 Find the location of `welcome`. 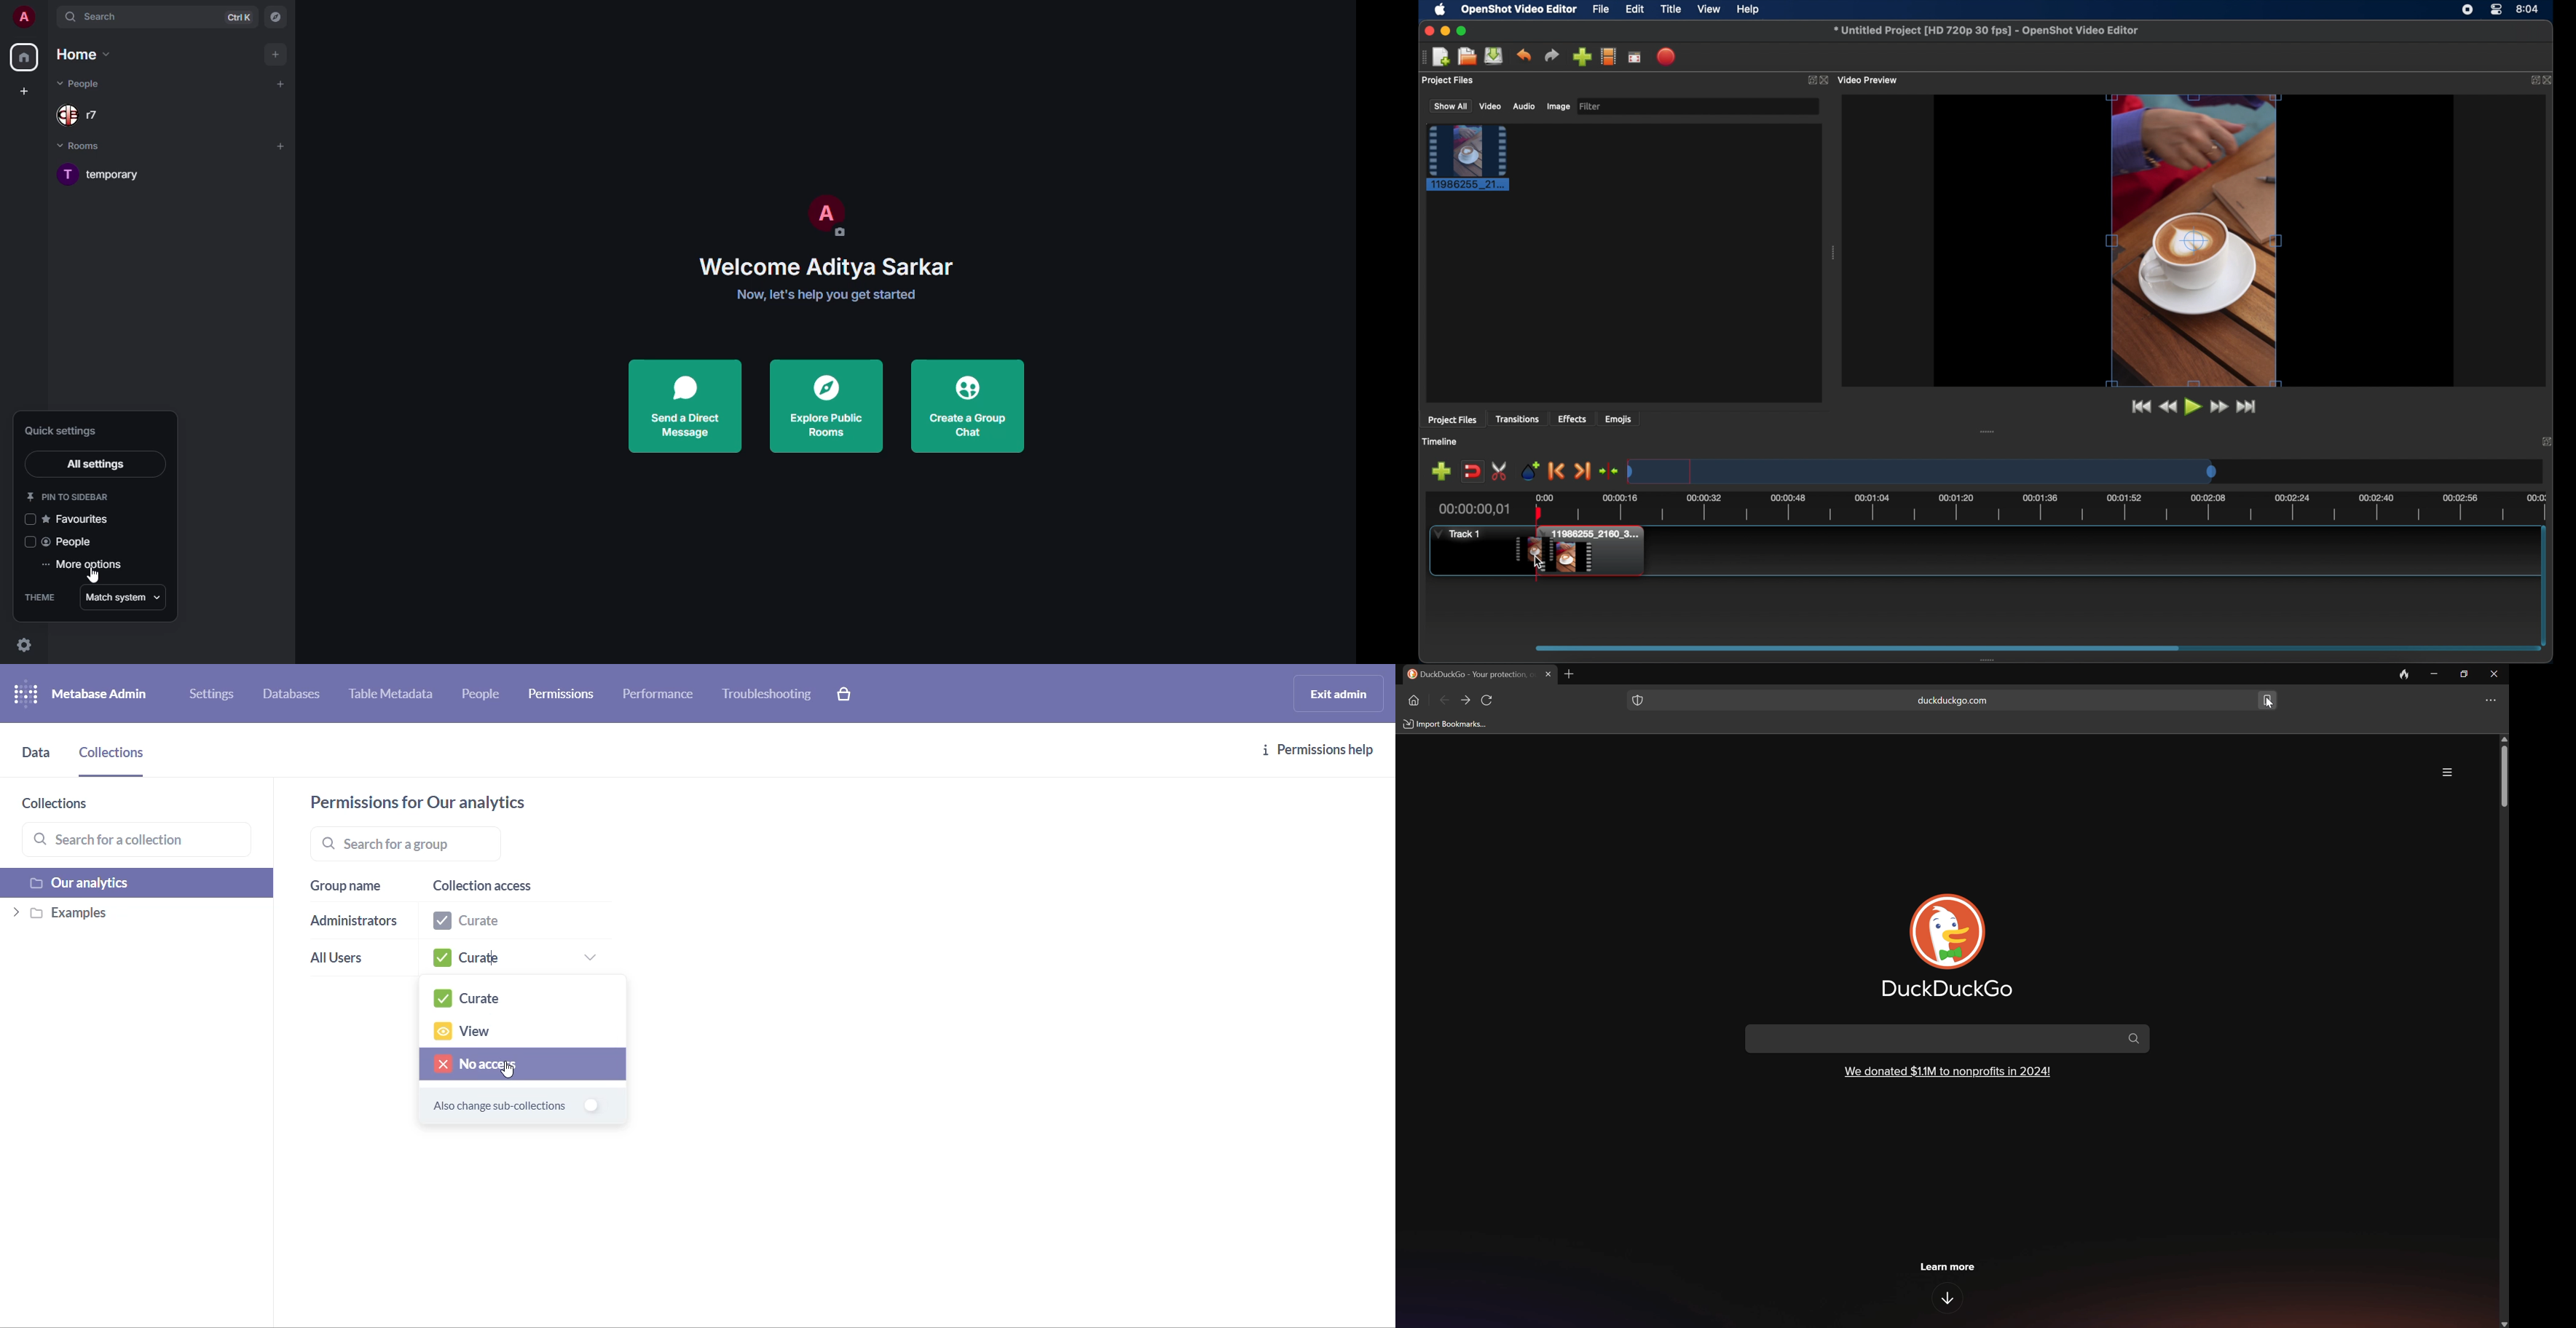

welcome is located at coordinates (828, 266).